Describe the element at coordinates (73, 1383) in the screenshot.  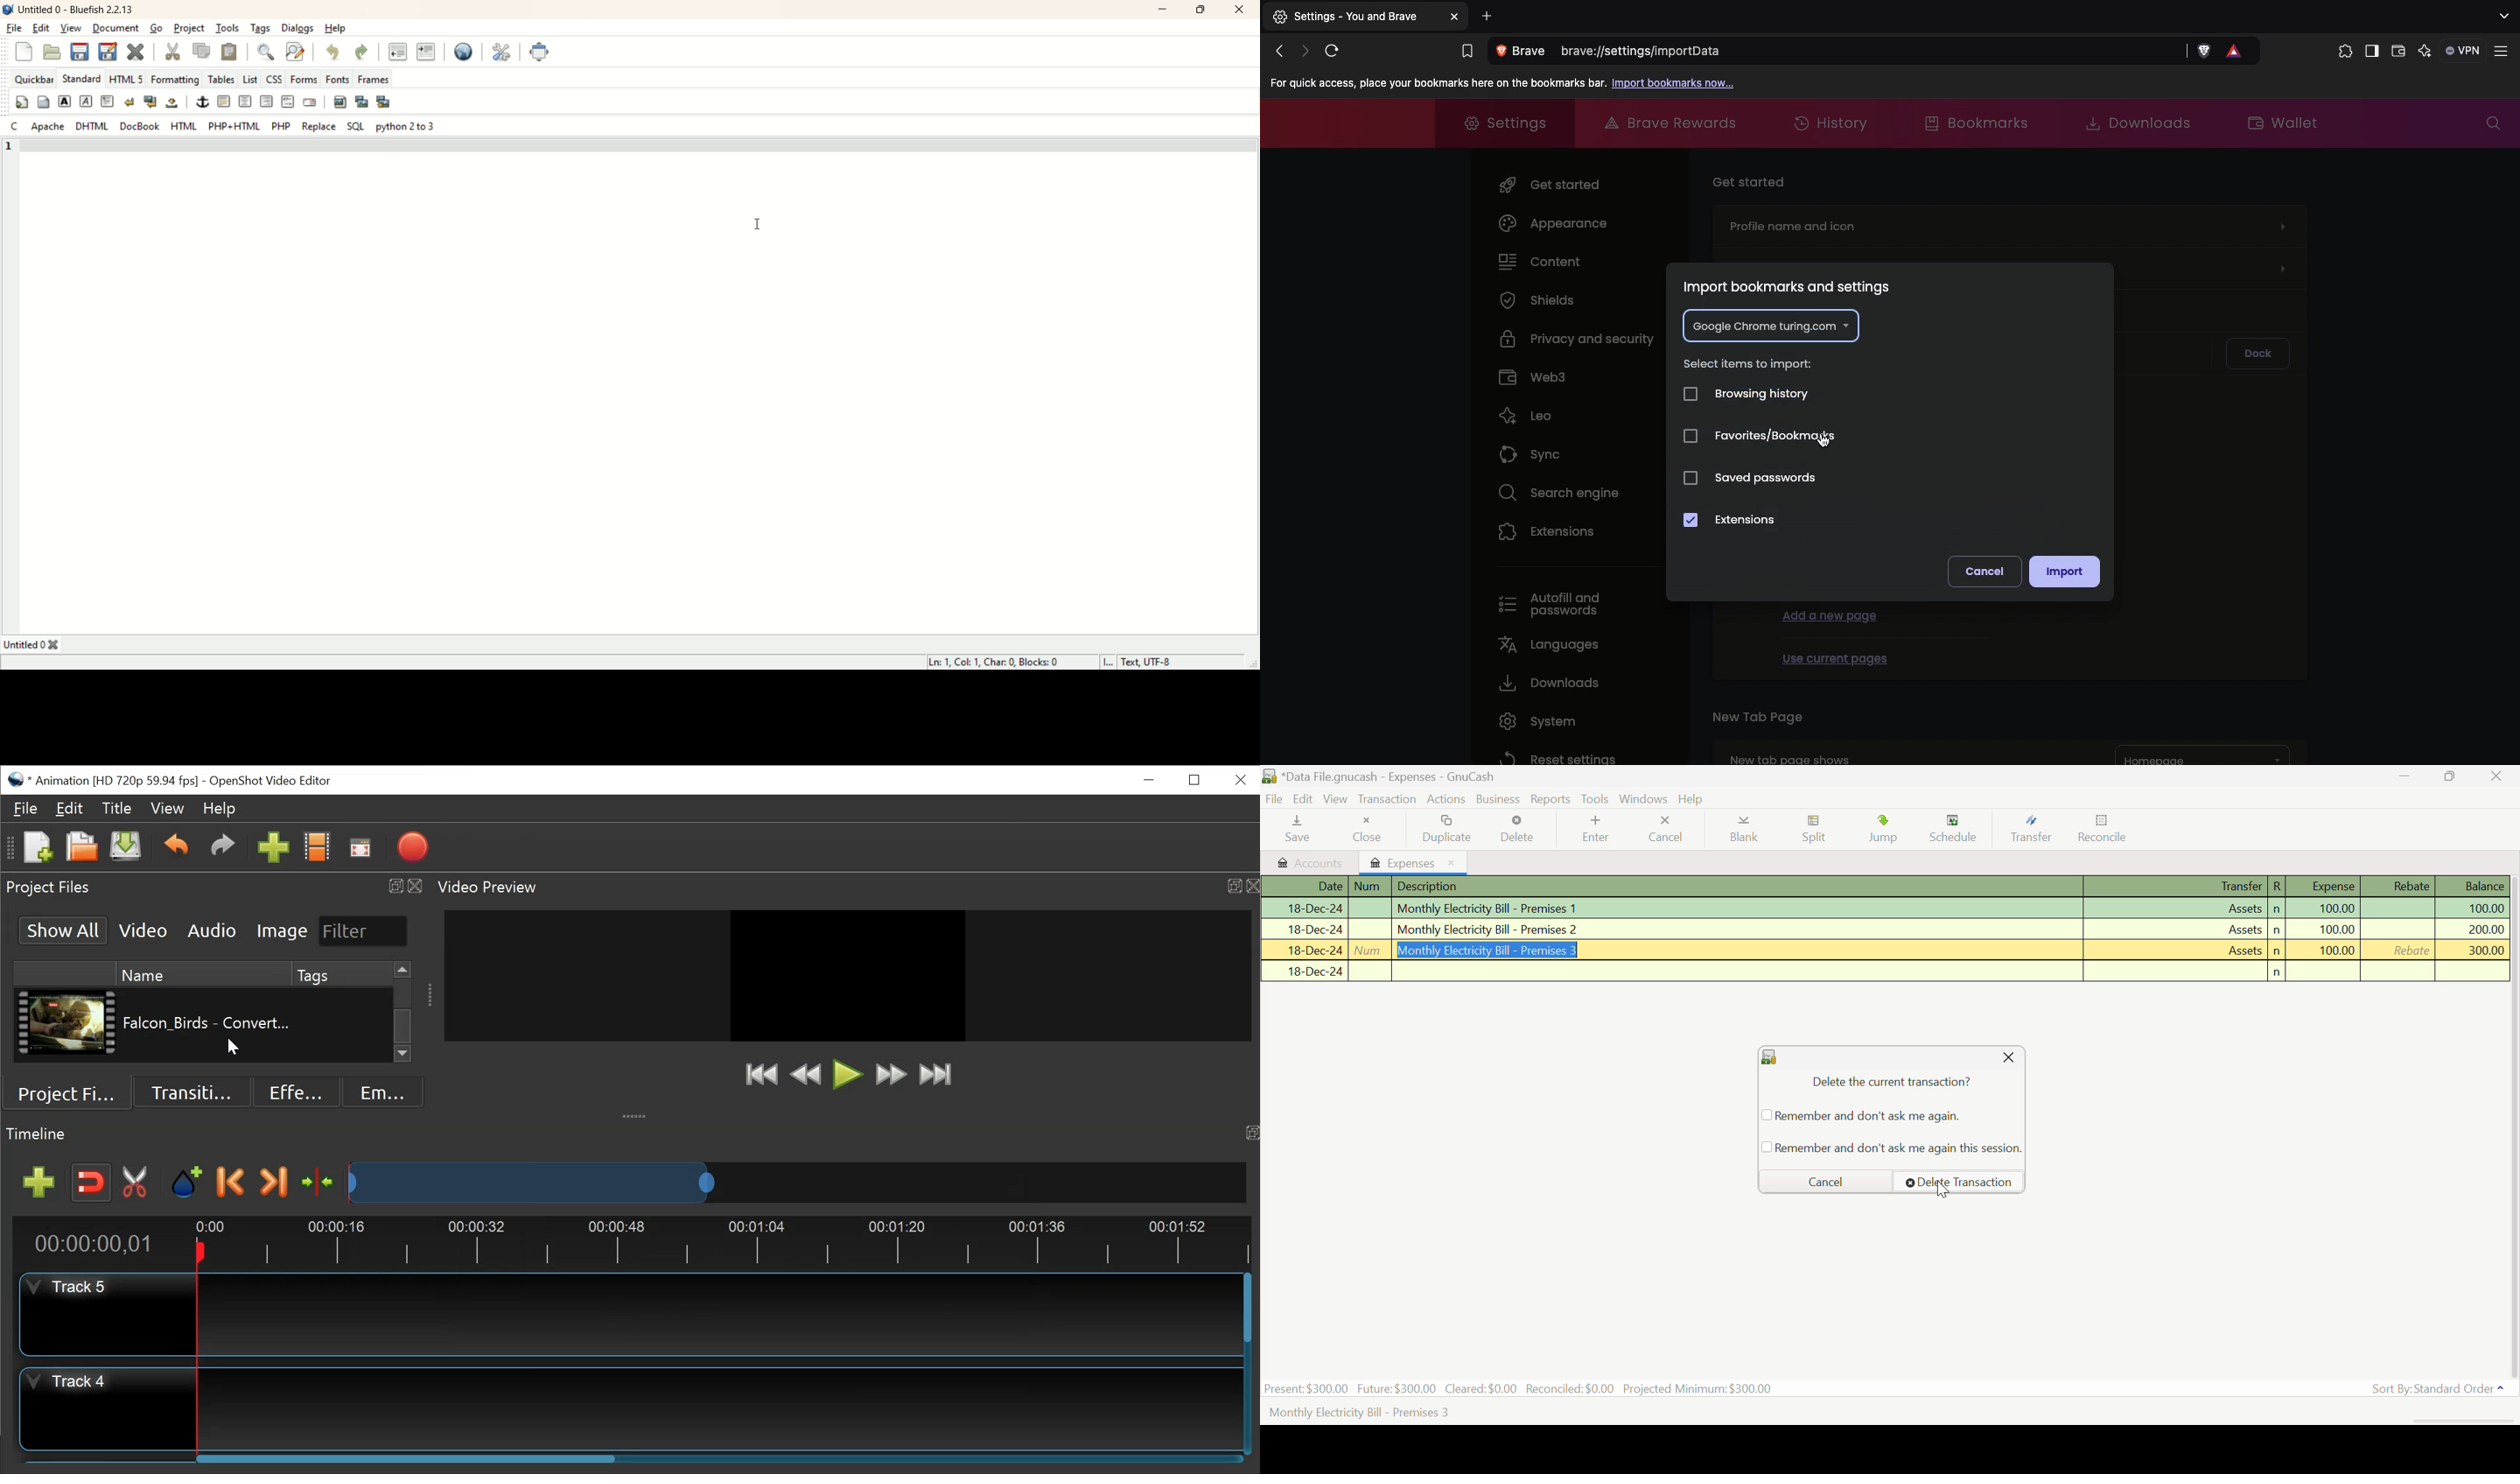
I see `Track Header` at that location.